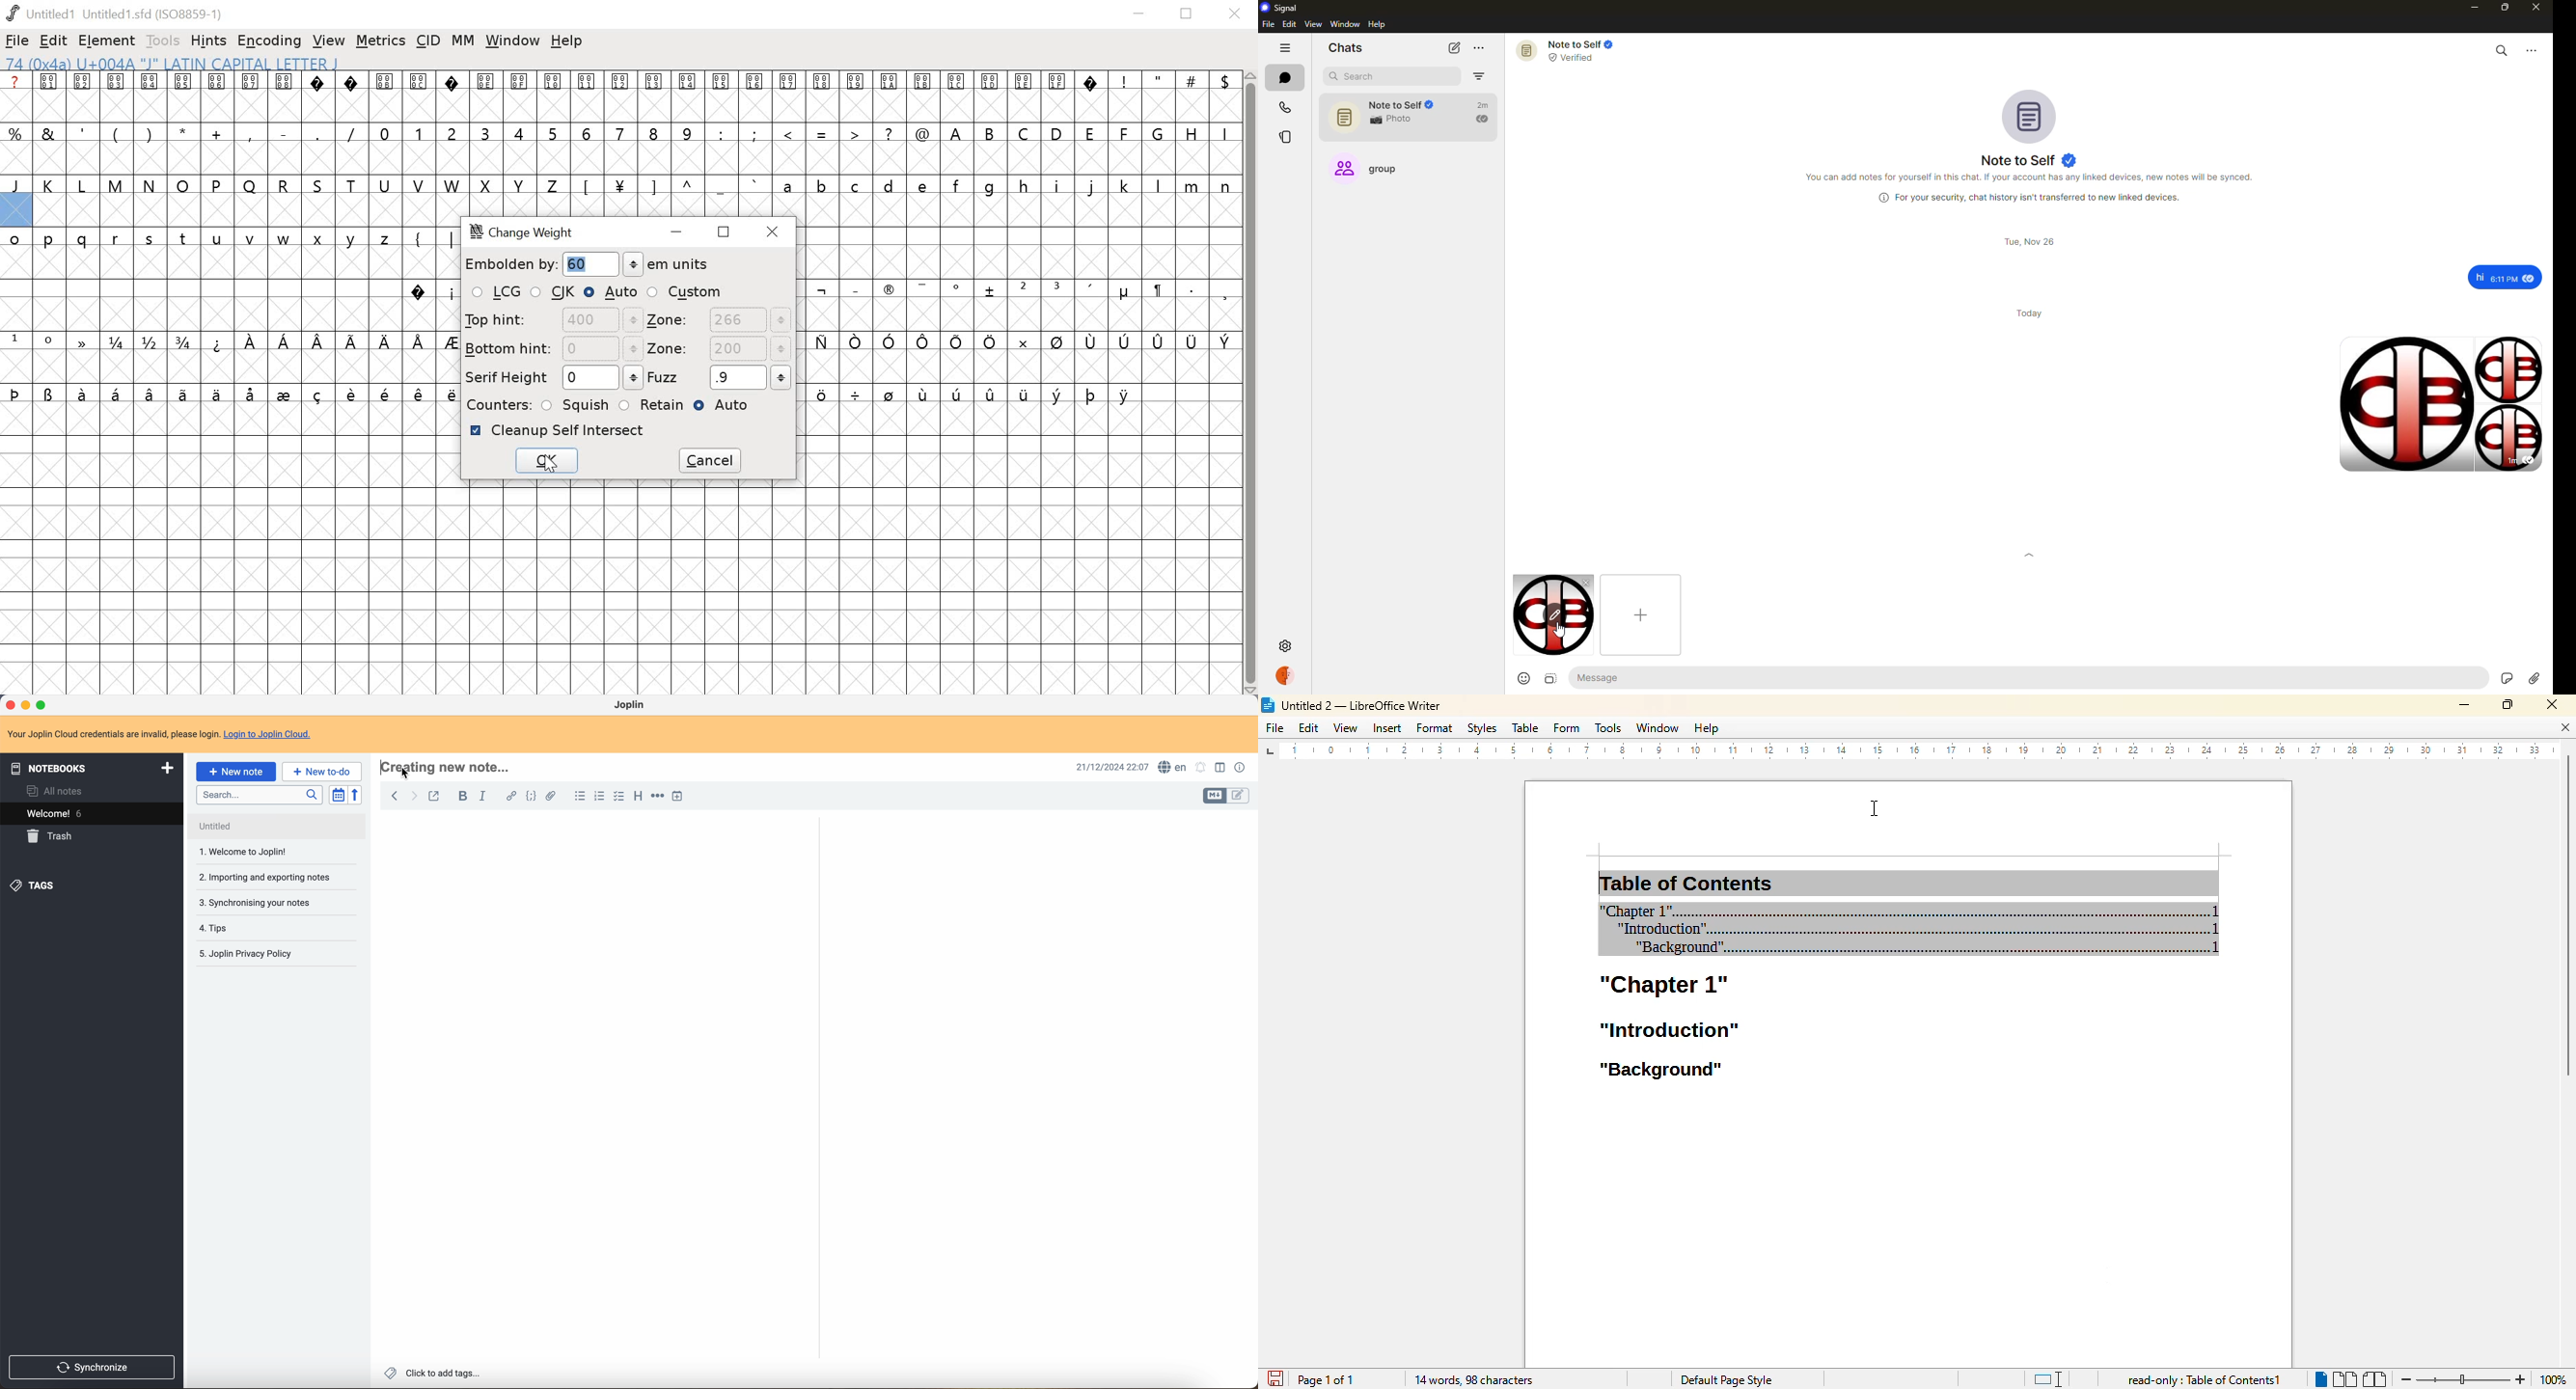 The width and height of the screenshot is (2576, 1400). Describe the element at coordinates (1706, 727) in the screenshot. I see `help` at that location.